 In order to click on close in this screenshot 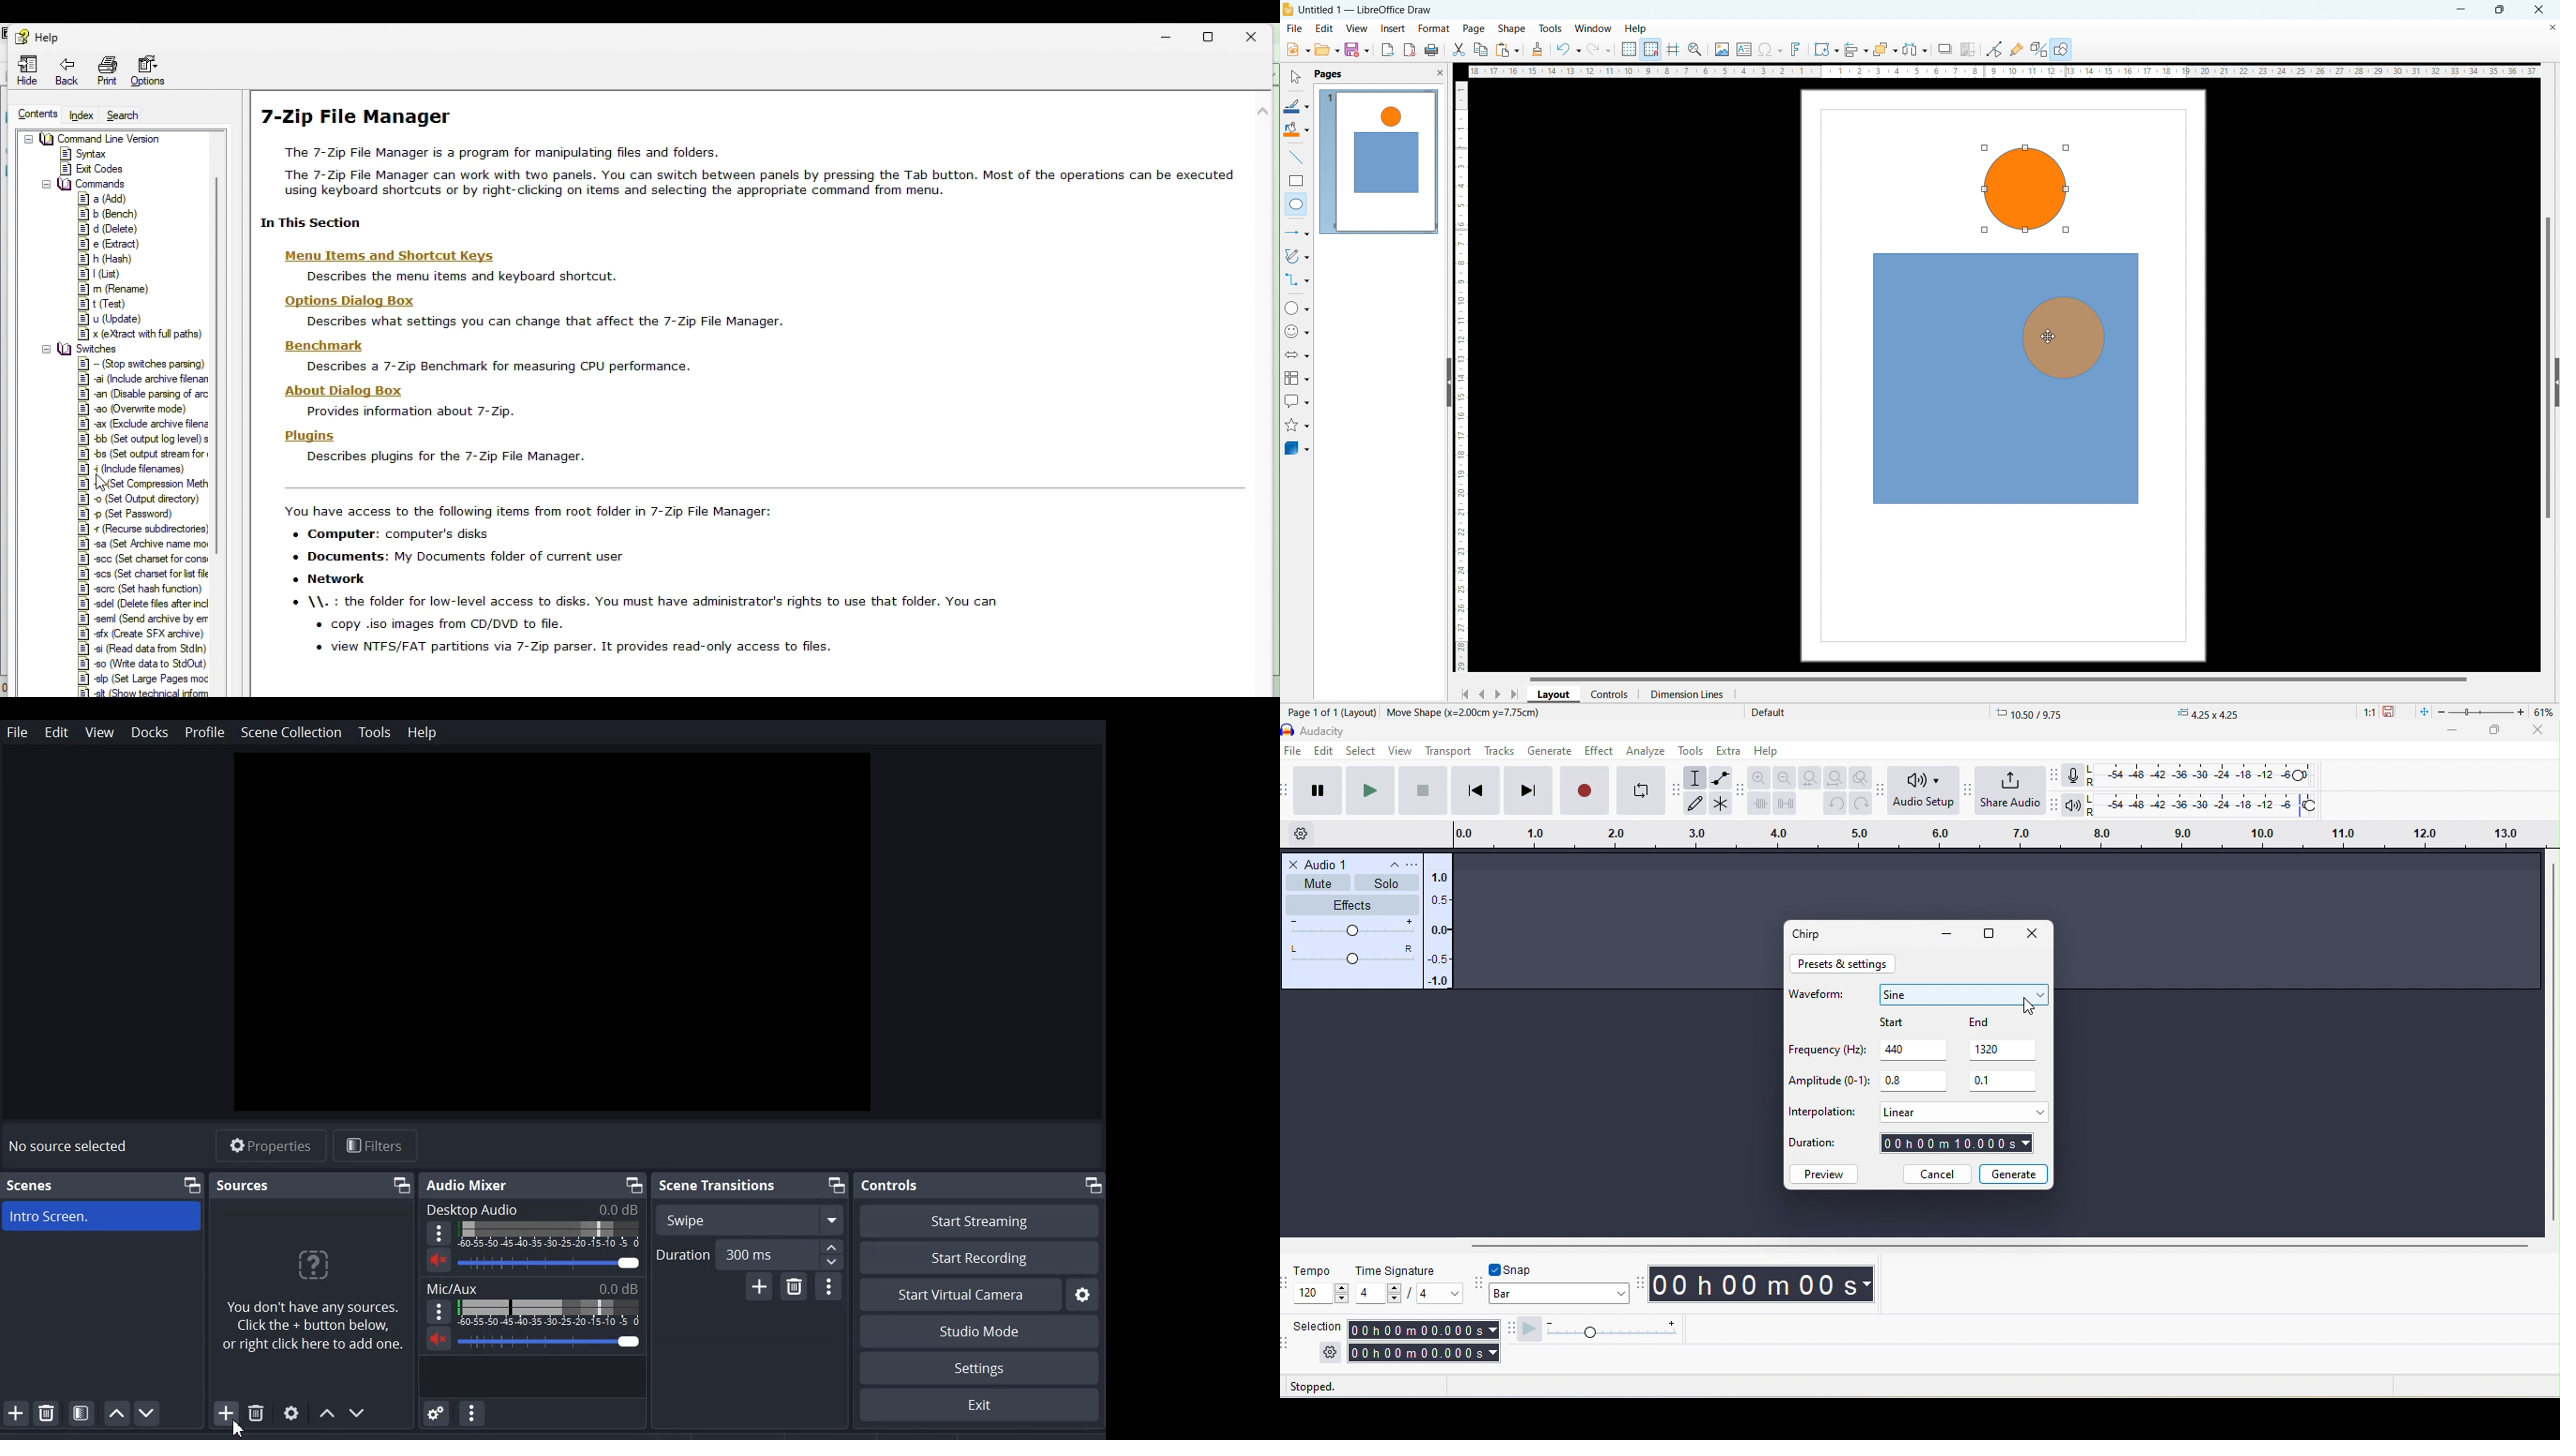, I will do `click(2540, 9)`.